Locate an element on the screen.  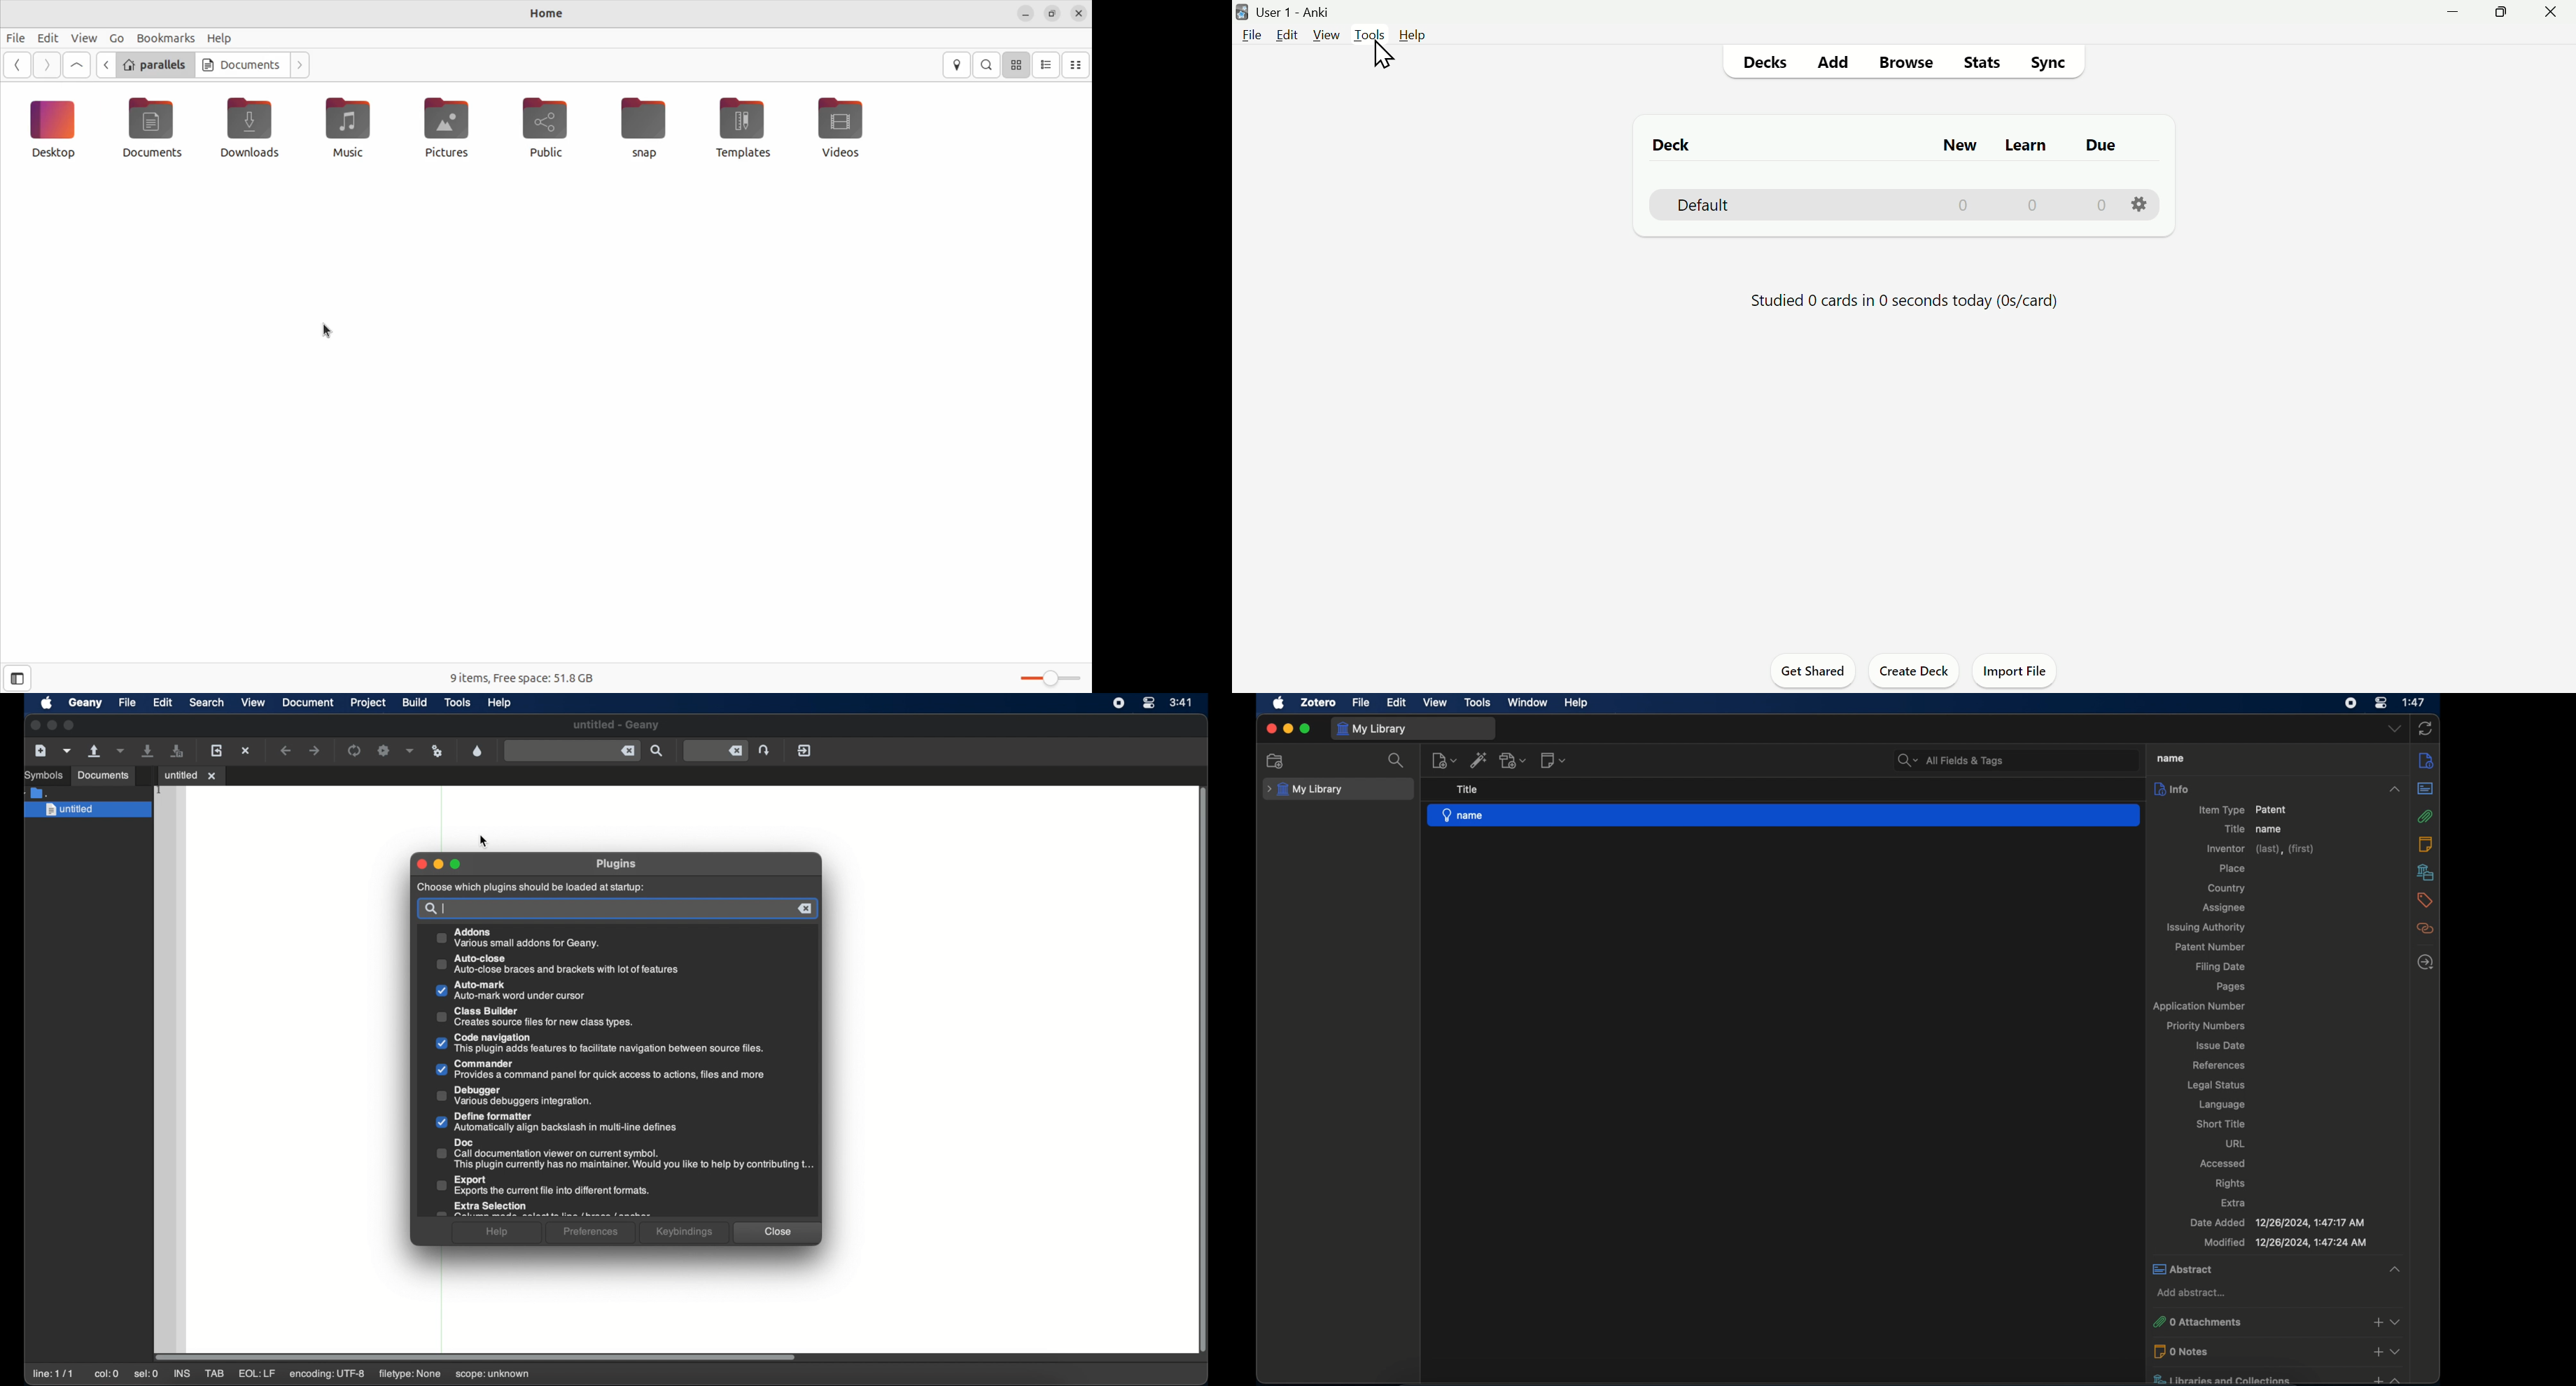
maximize is located at coordinates (1306, 728).